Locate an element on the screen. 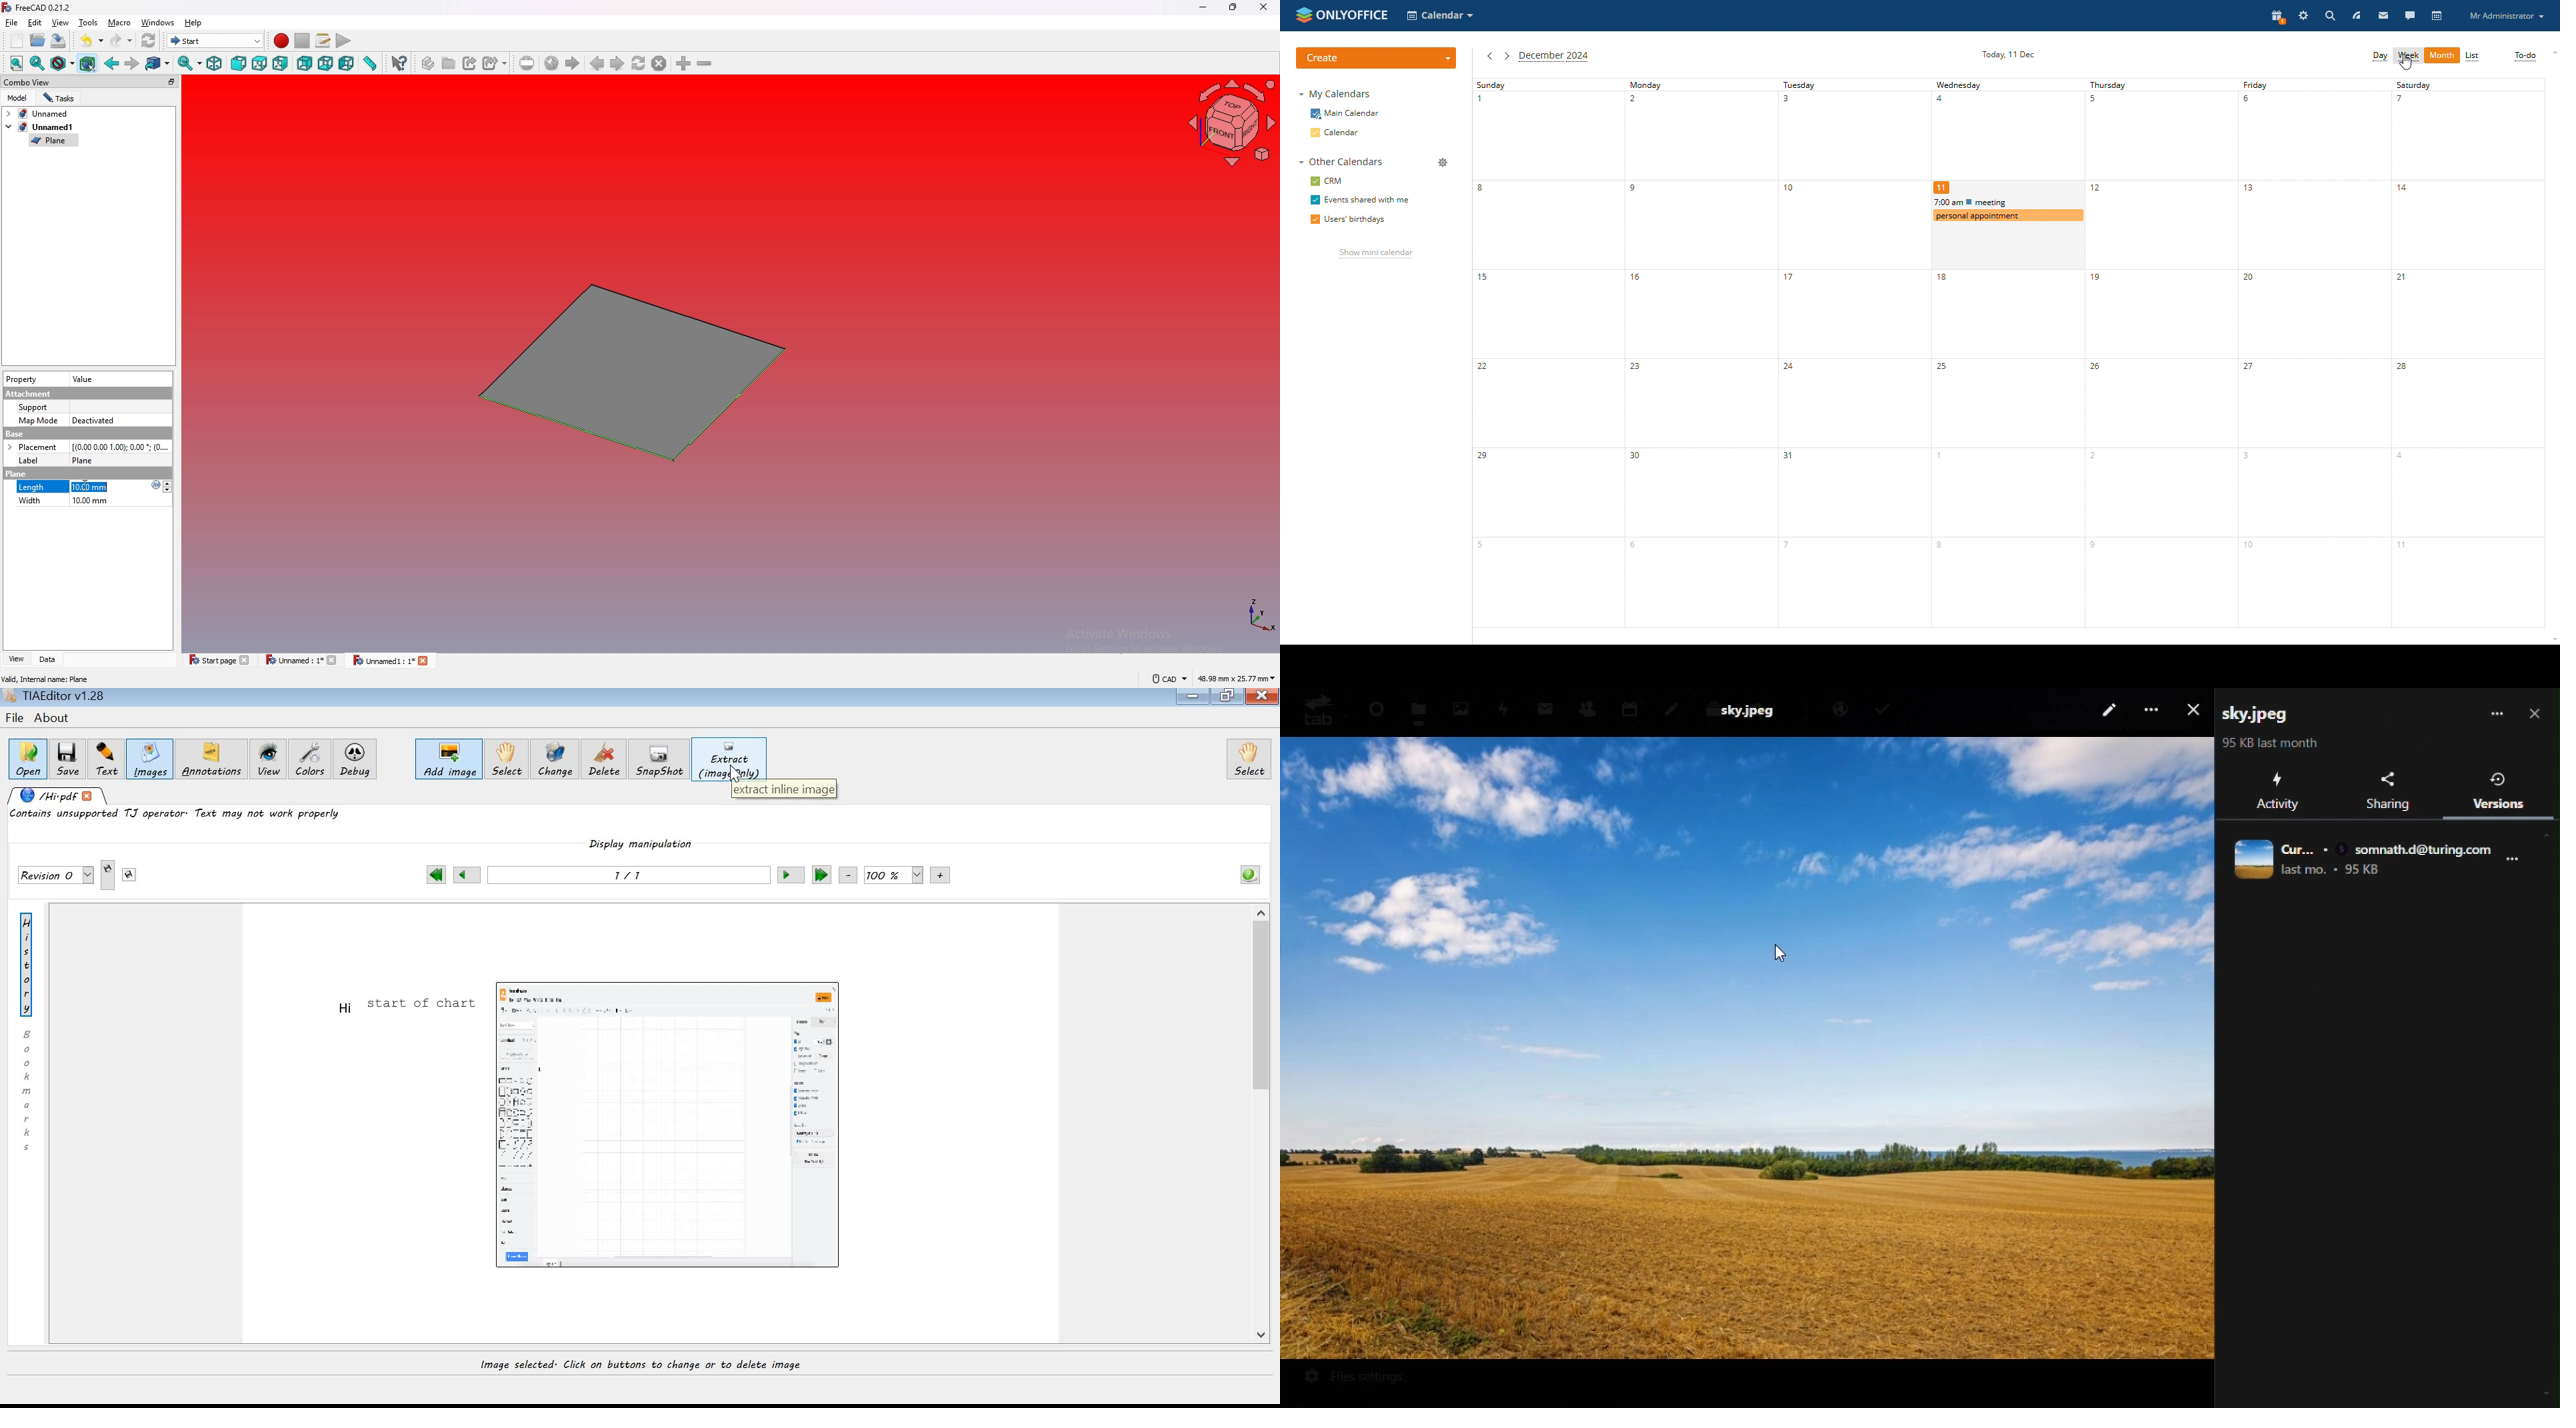  stop recording macros is located at coordinates (303, 41).